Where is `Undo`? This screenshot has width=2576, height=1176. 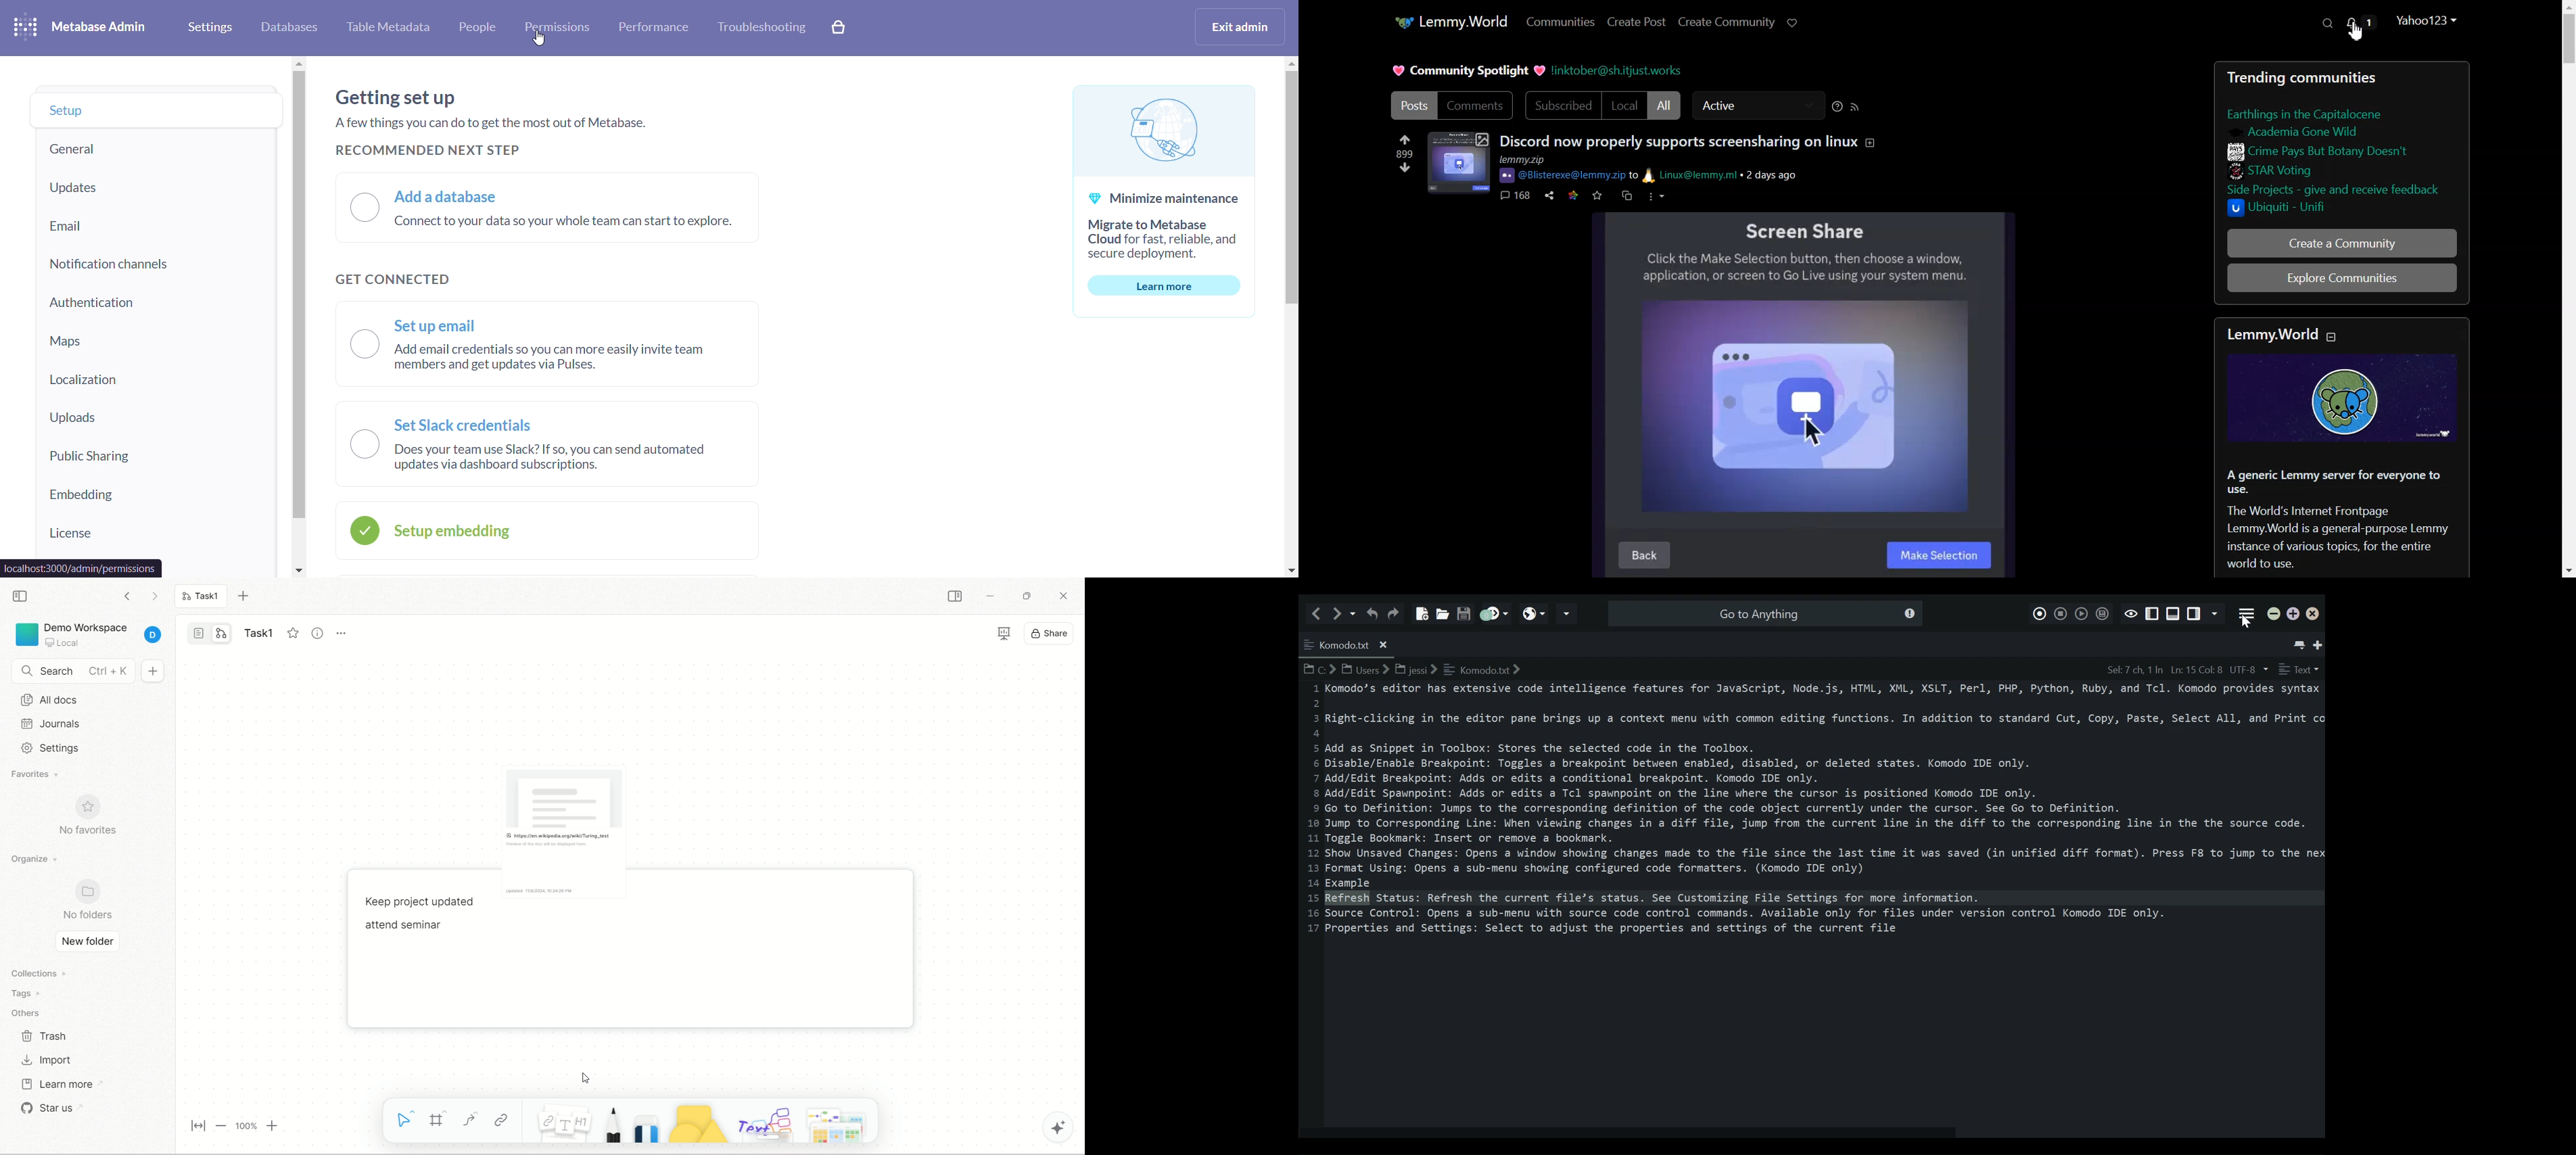
Undo is located at coordinates (1372, 613).